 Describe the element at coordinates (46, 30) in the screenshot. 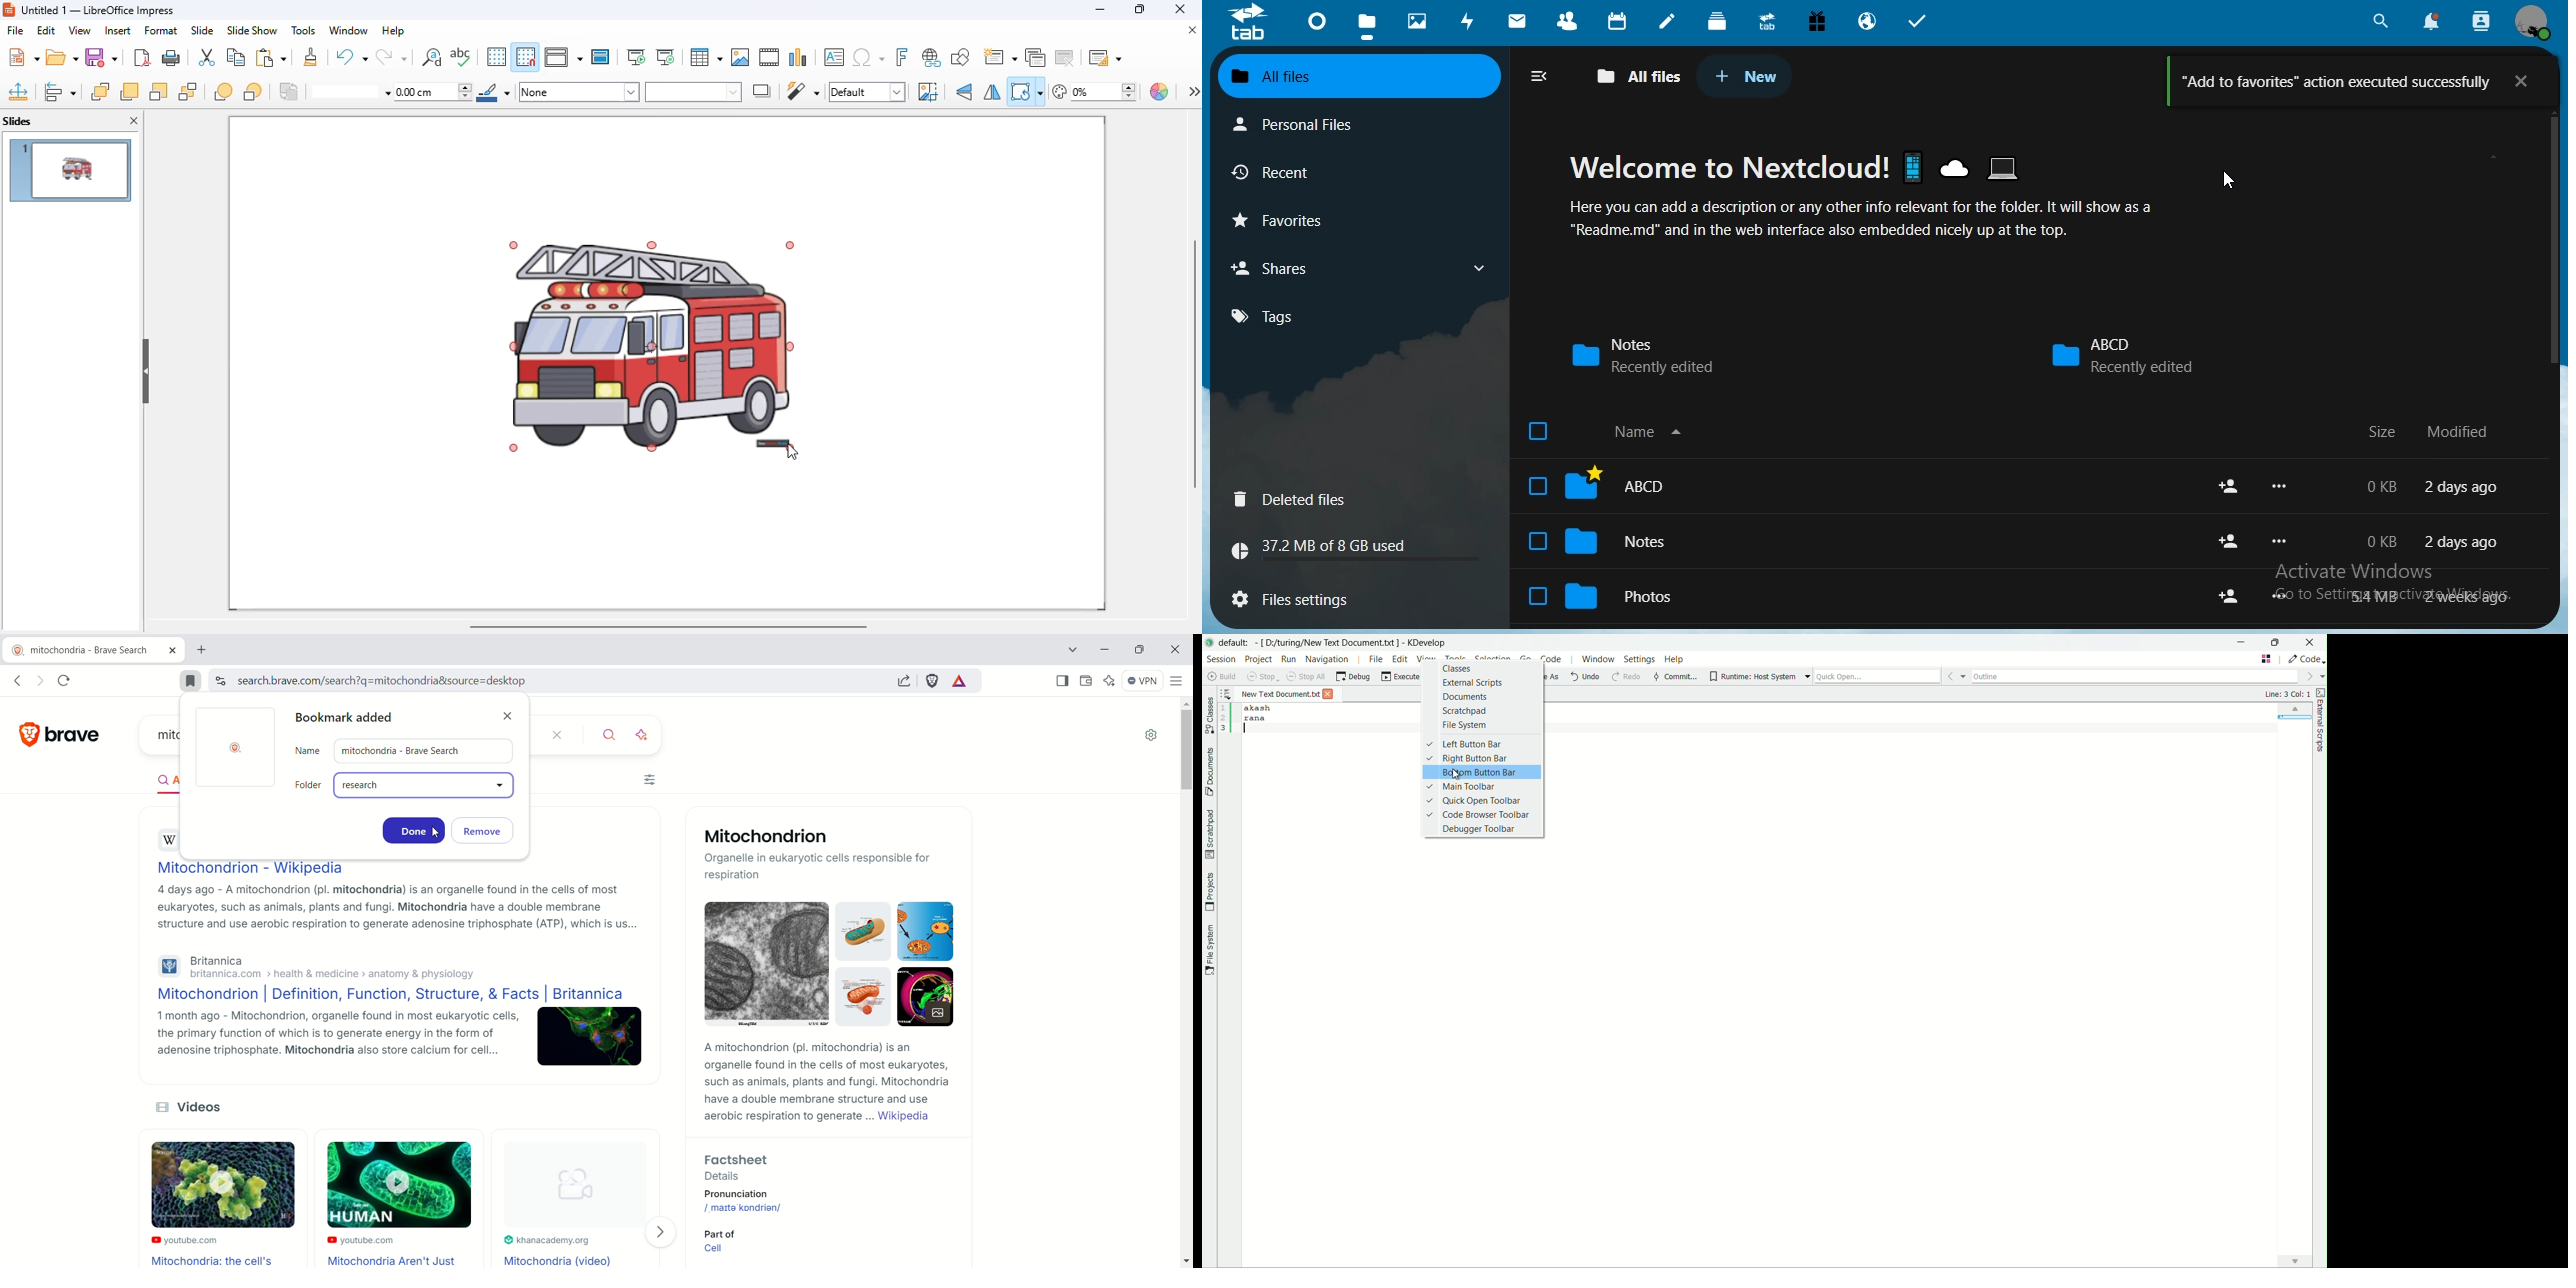

I see `edit` at that location.